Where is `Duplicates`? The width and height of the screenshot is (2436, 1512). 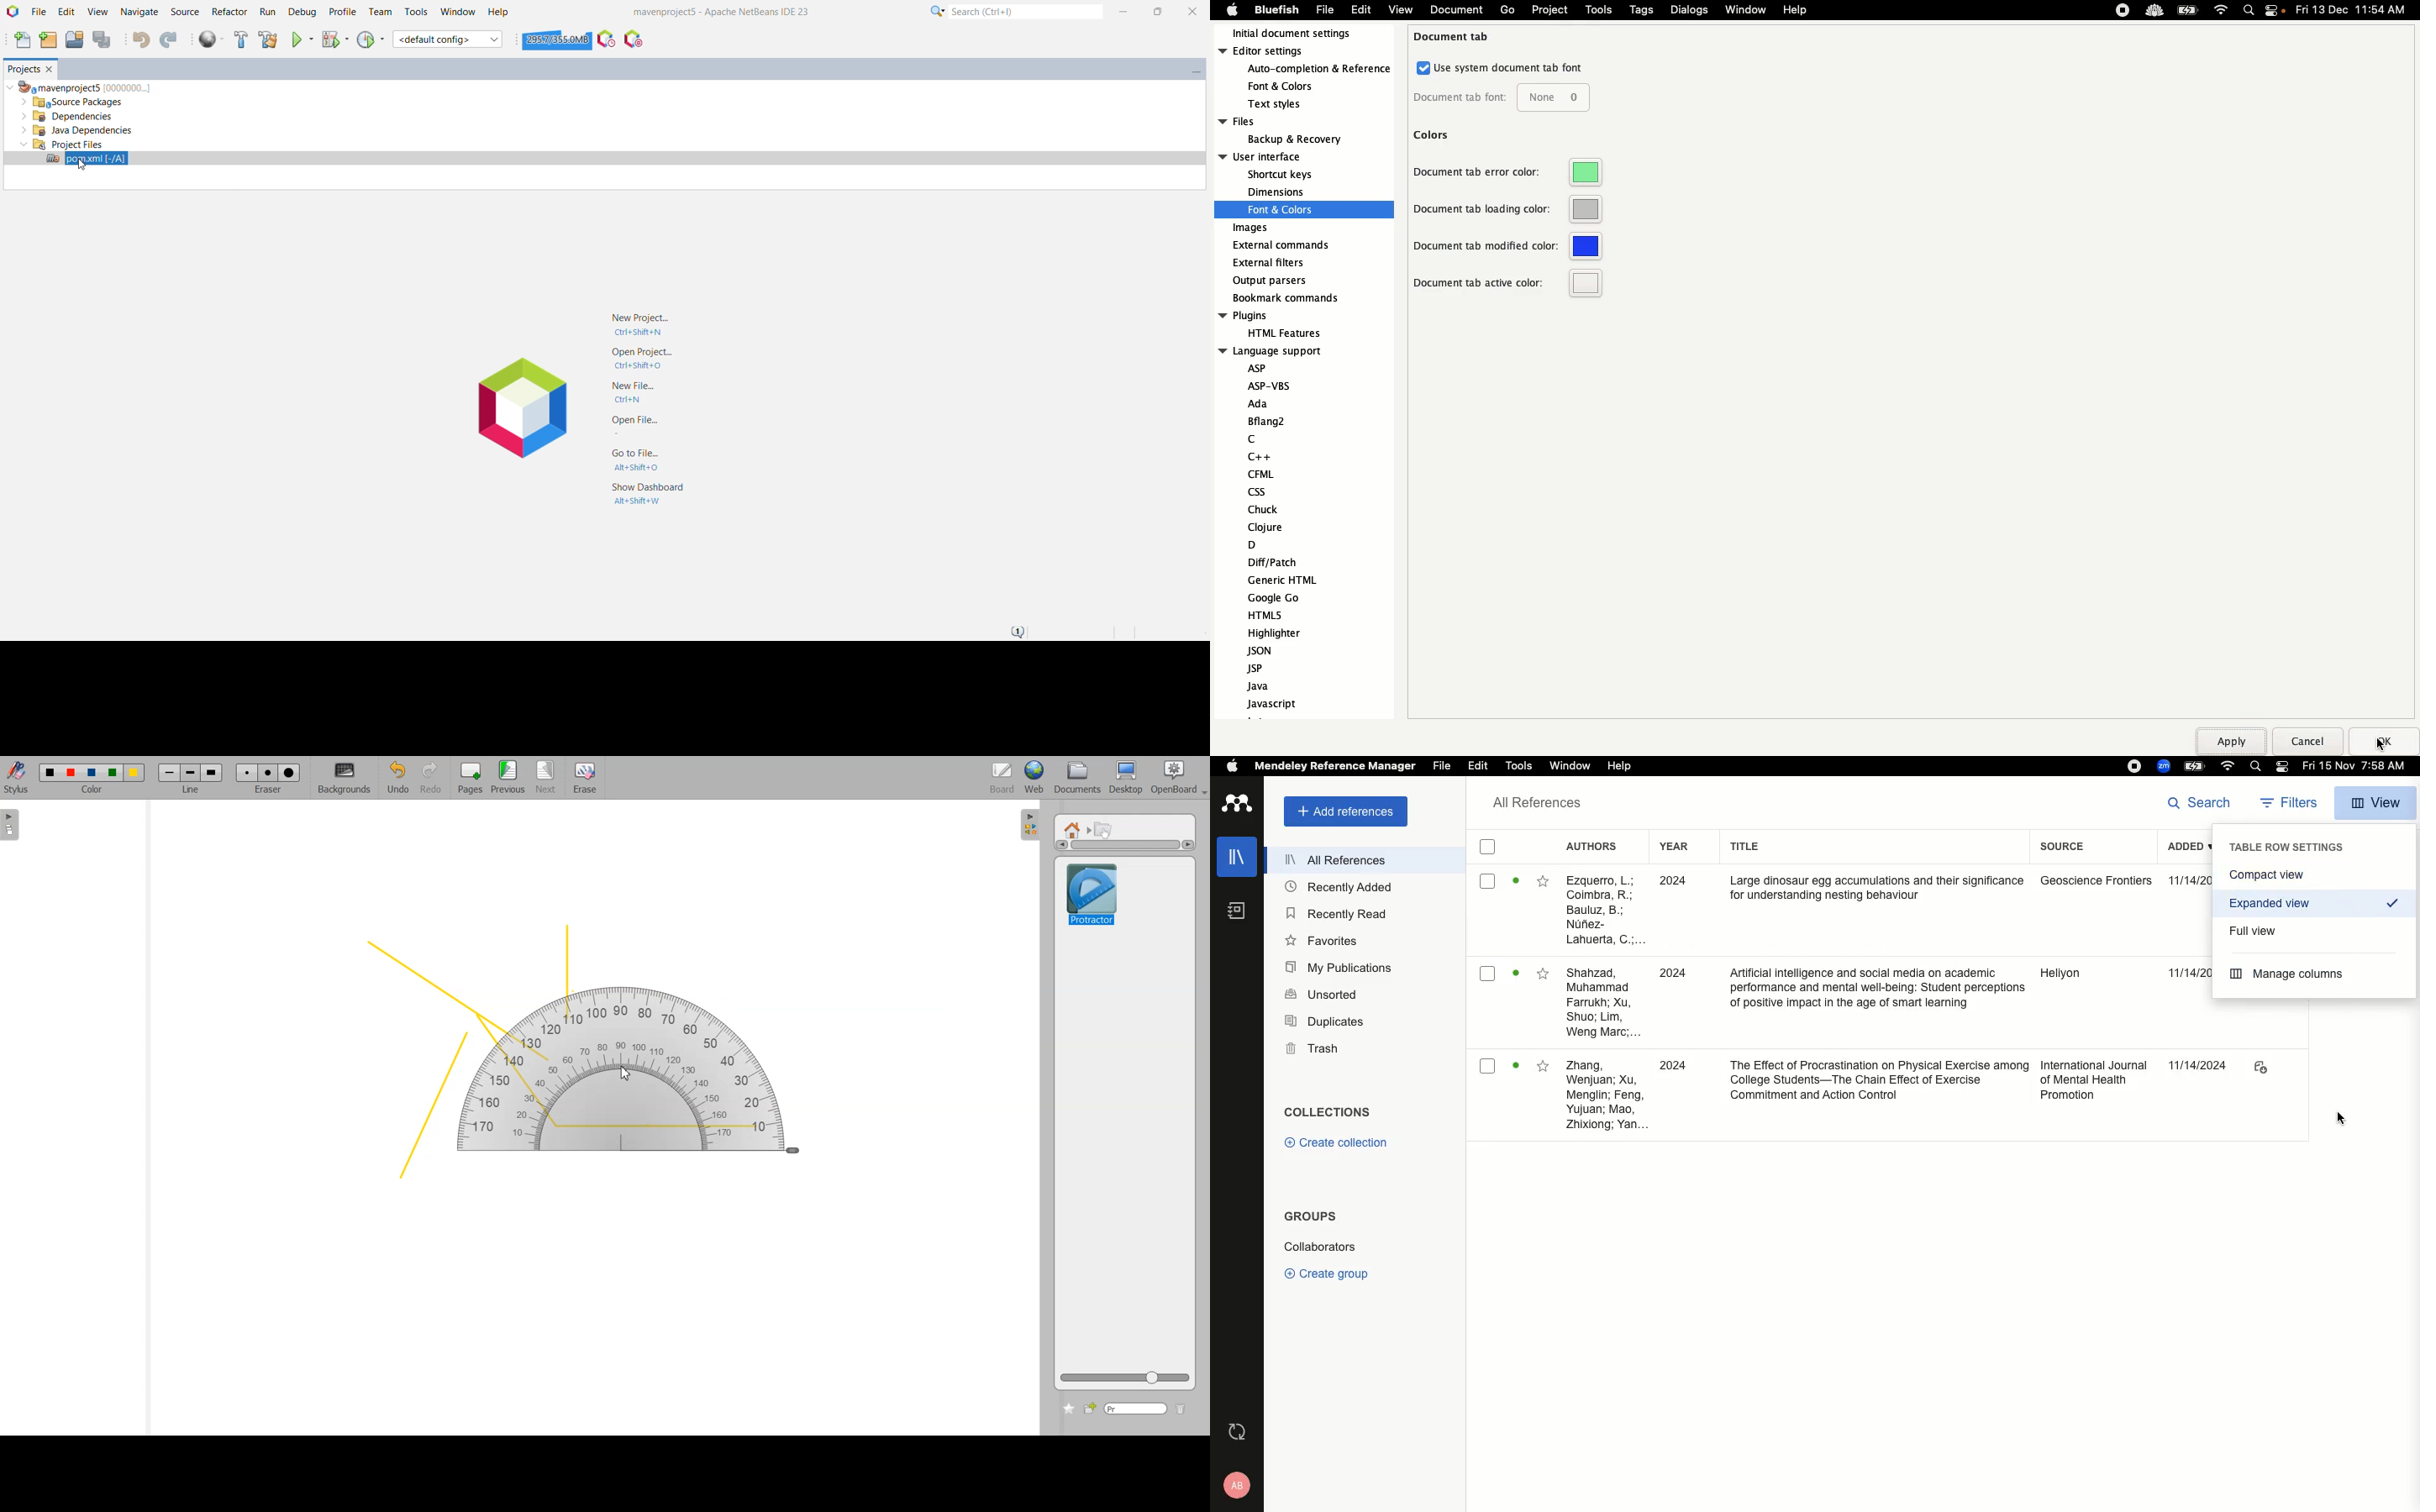
Duplicates is located at coordinates (1323, 1023).